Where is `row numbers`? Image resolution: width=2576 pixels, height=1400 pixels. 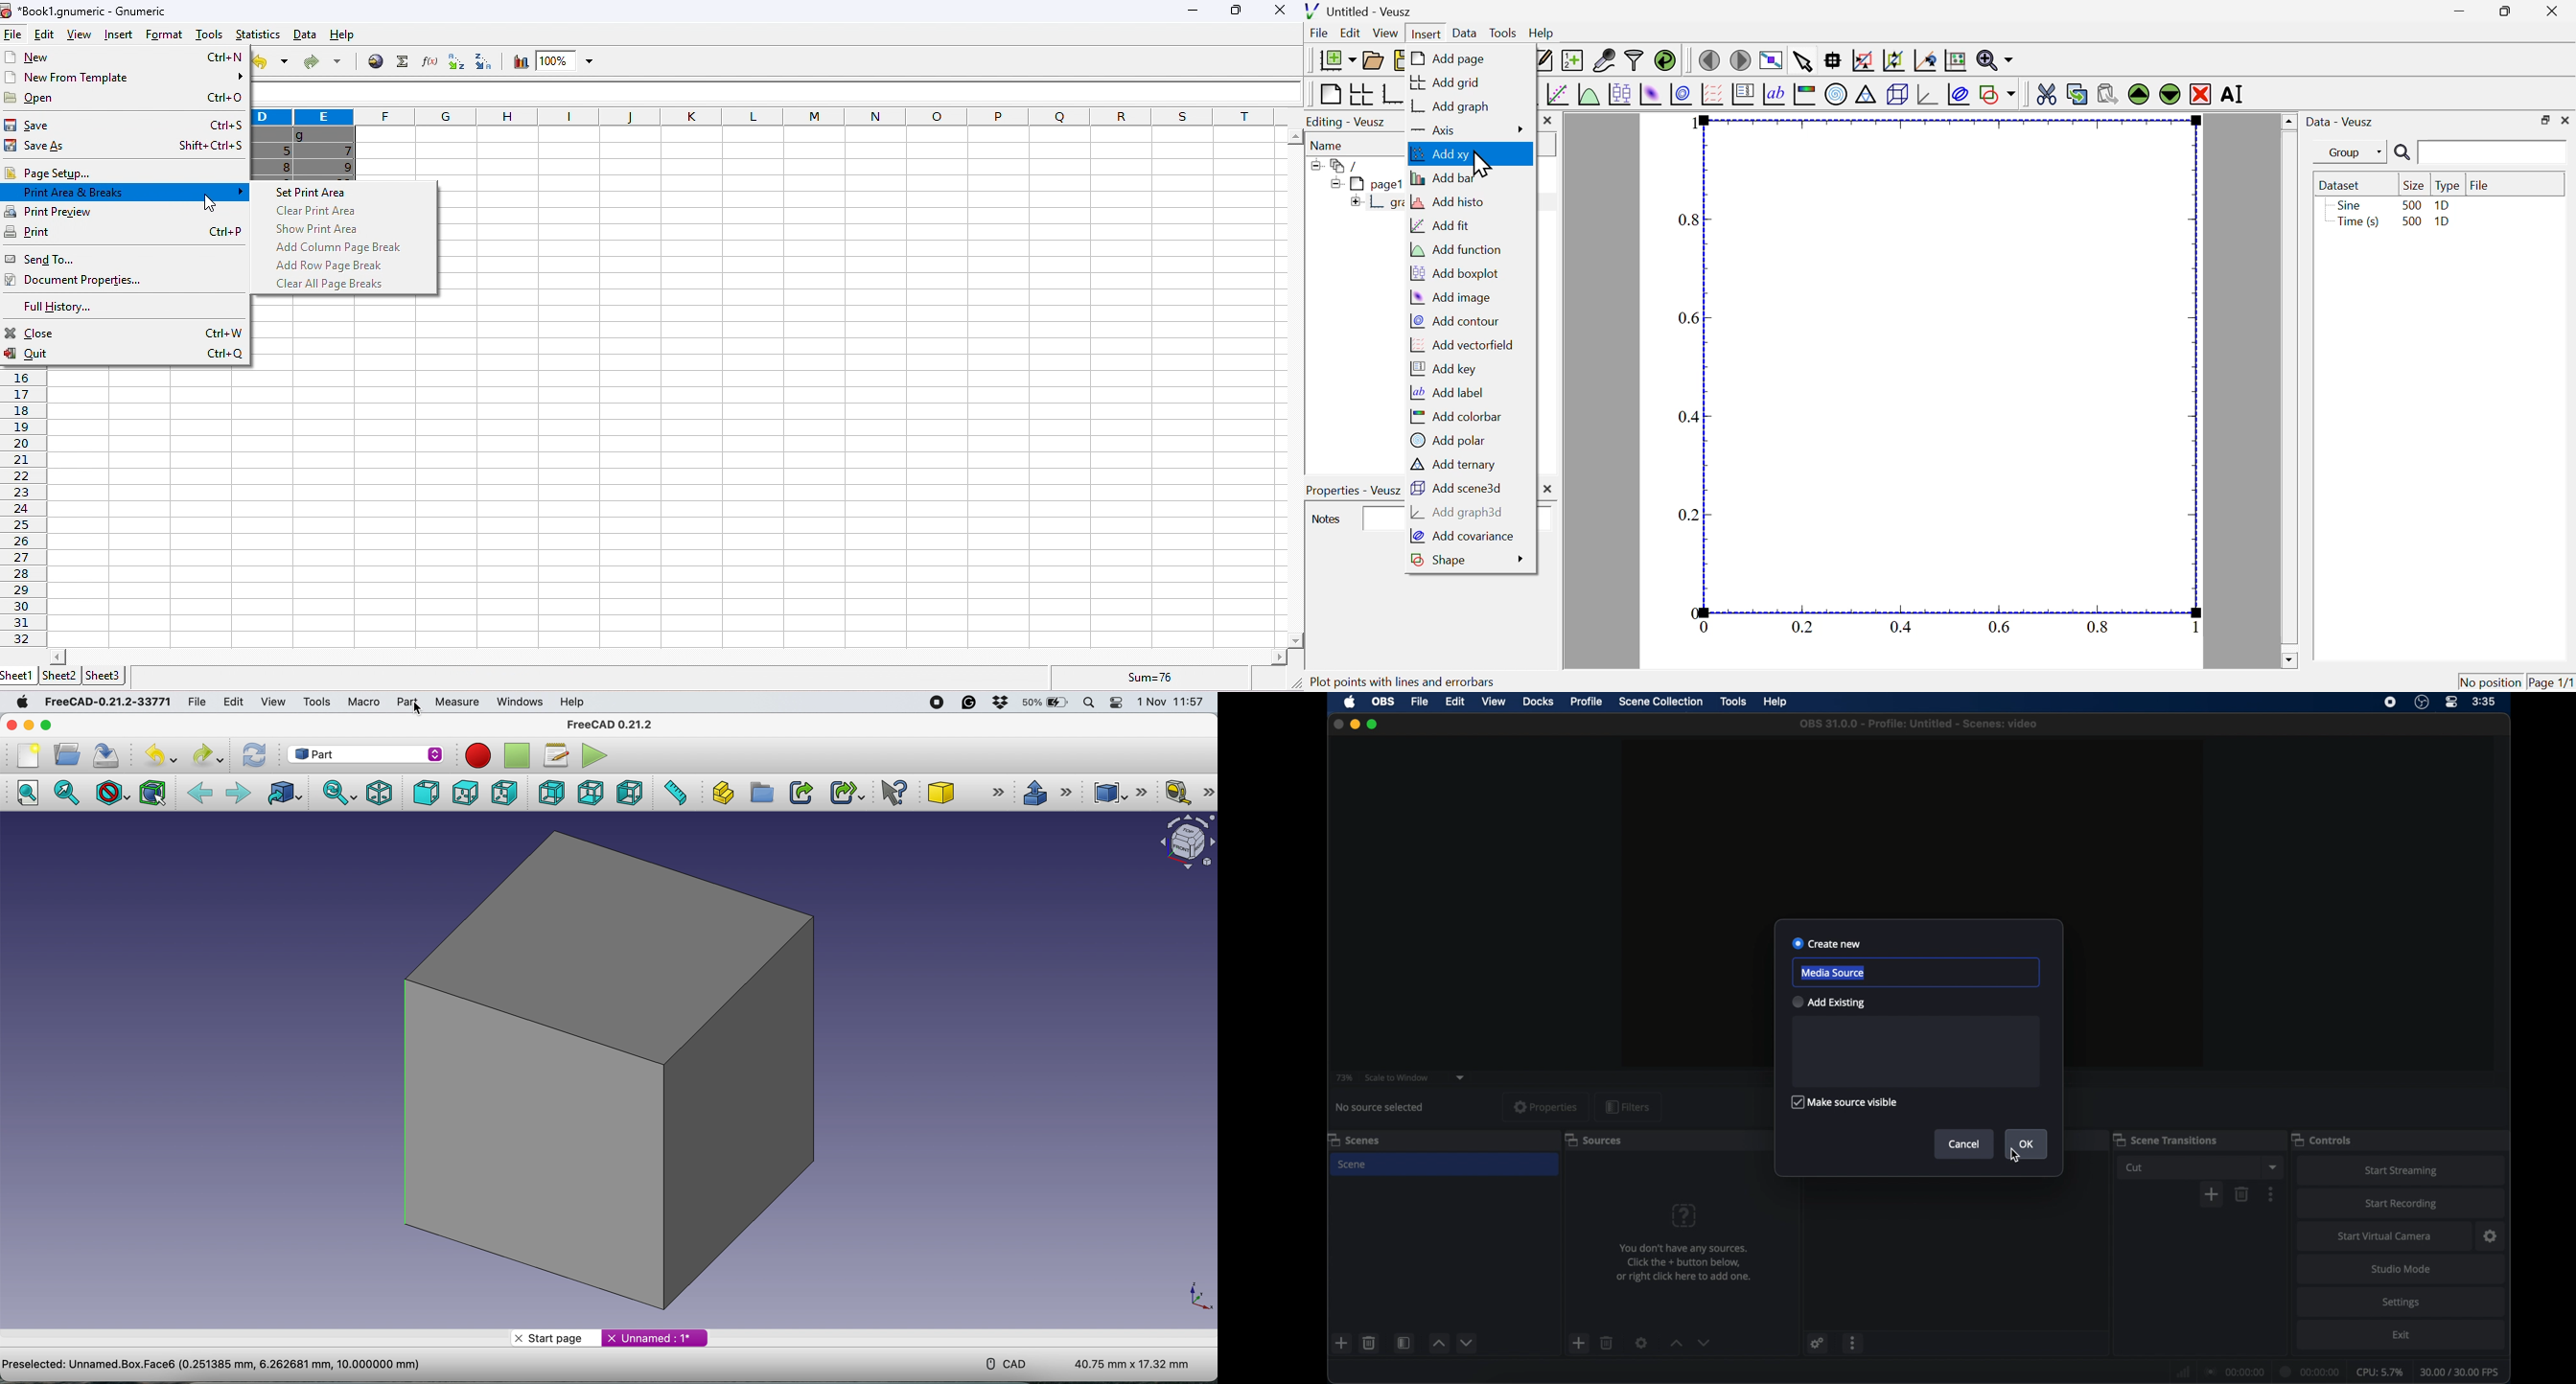
row numbers is located at coordinates (25, 510).